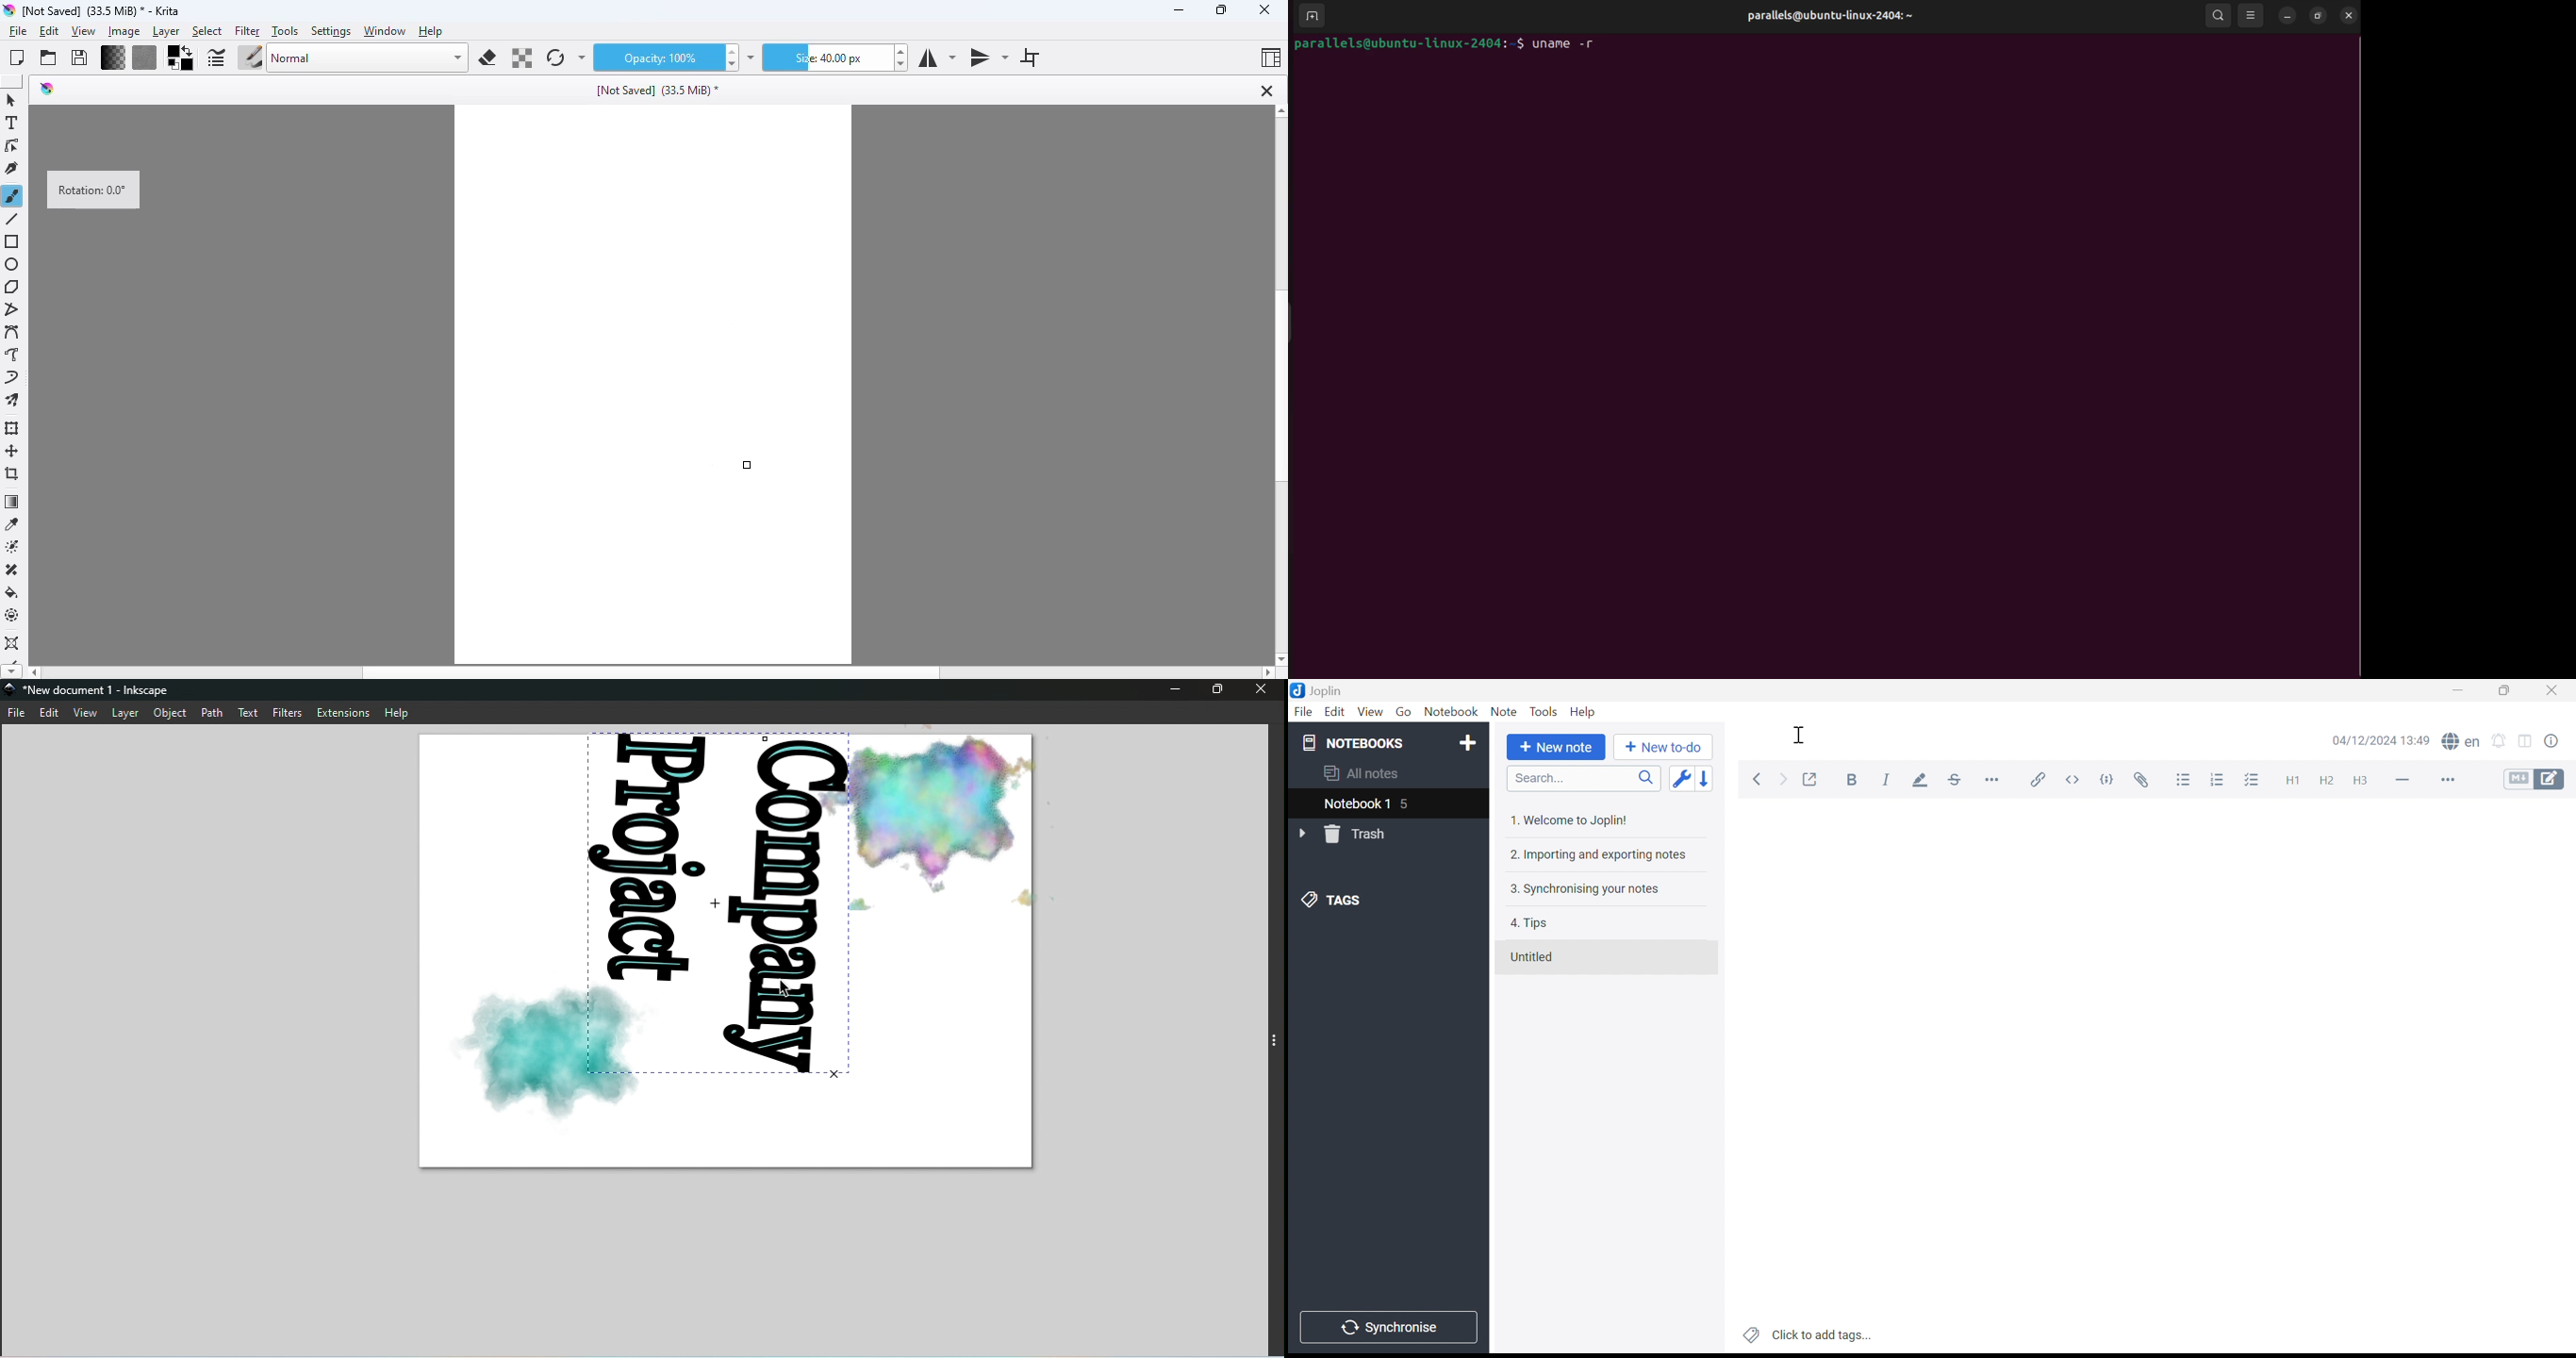 This screenshot has width=2576, height=1372. Describe the element at coordinates (2559, 743) in the screenshot. I see `Note properties` at that location.